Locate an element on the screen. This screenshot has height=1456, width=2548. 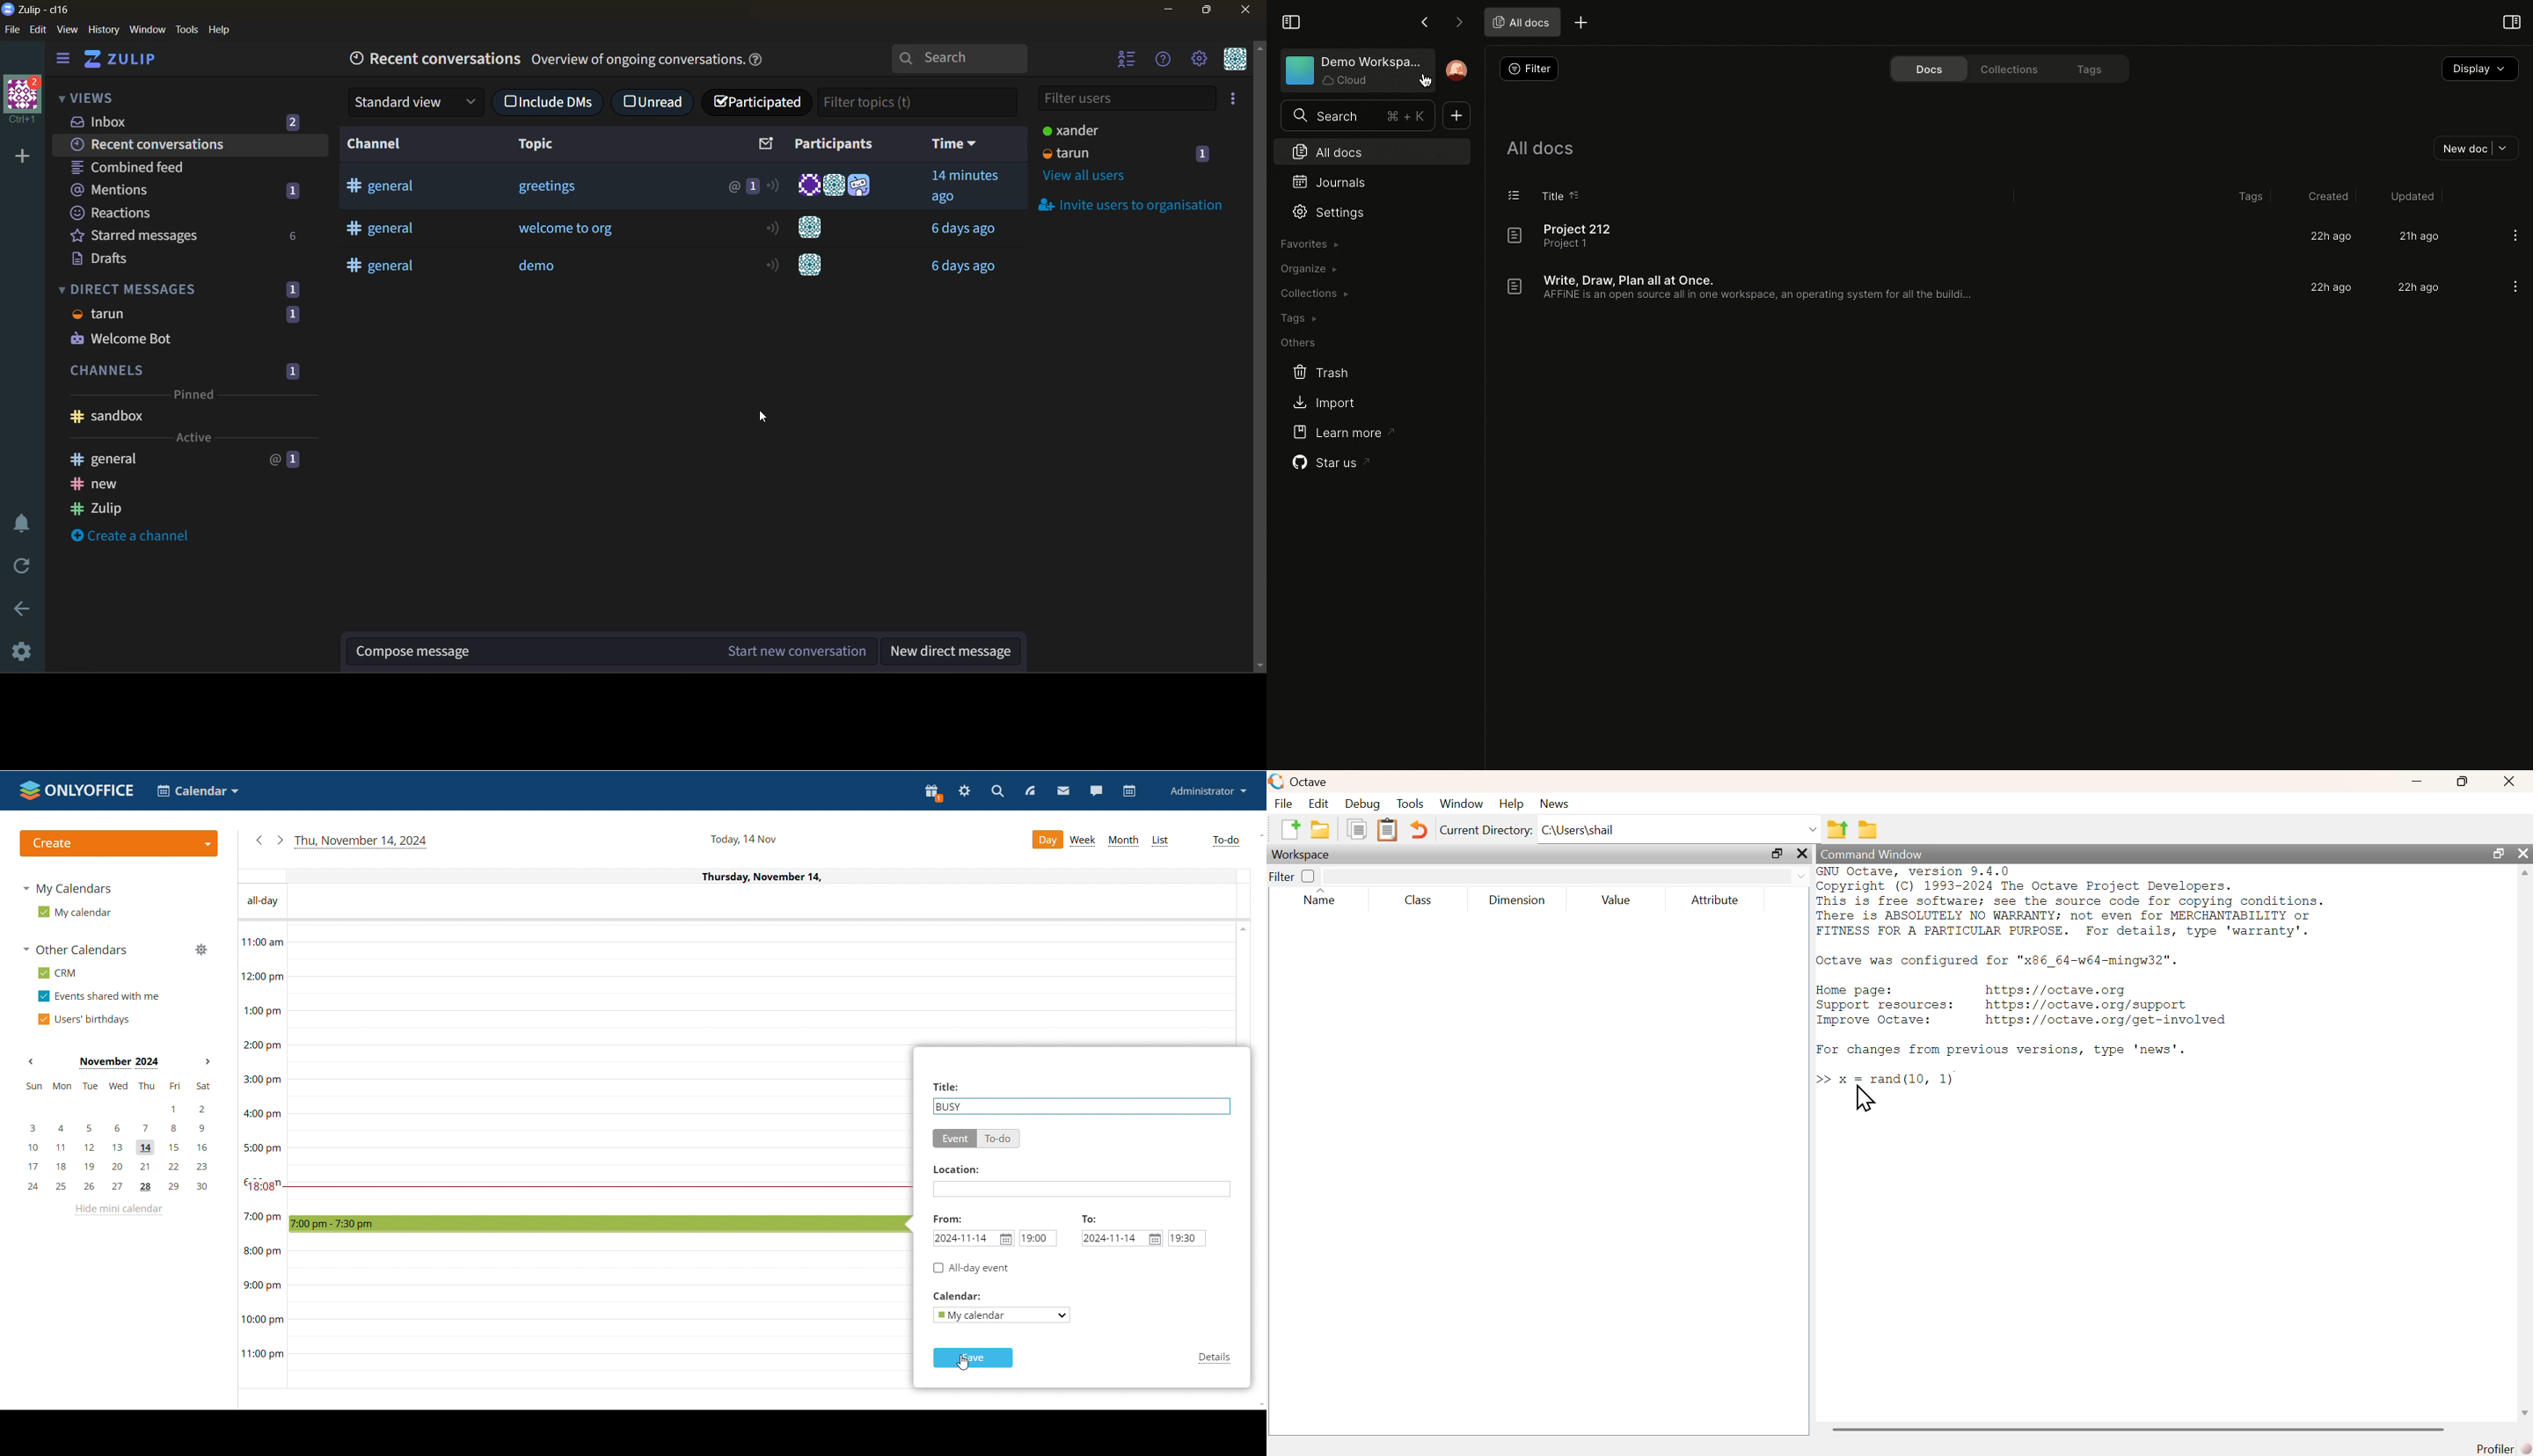
cursor is located at coordinates (1426, 86).